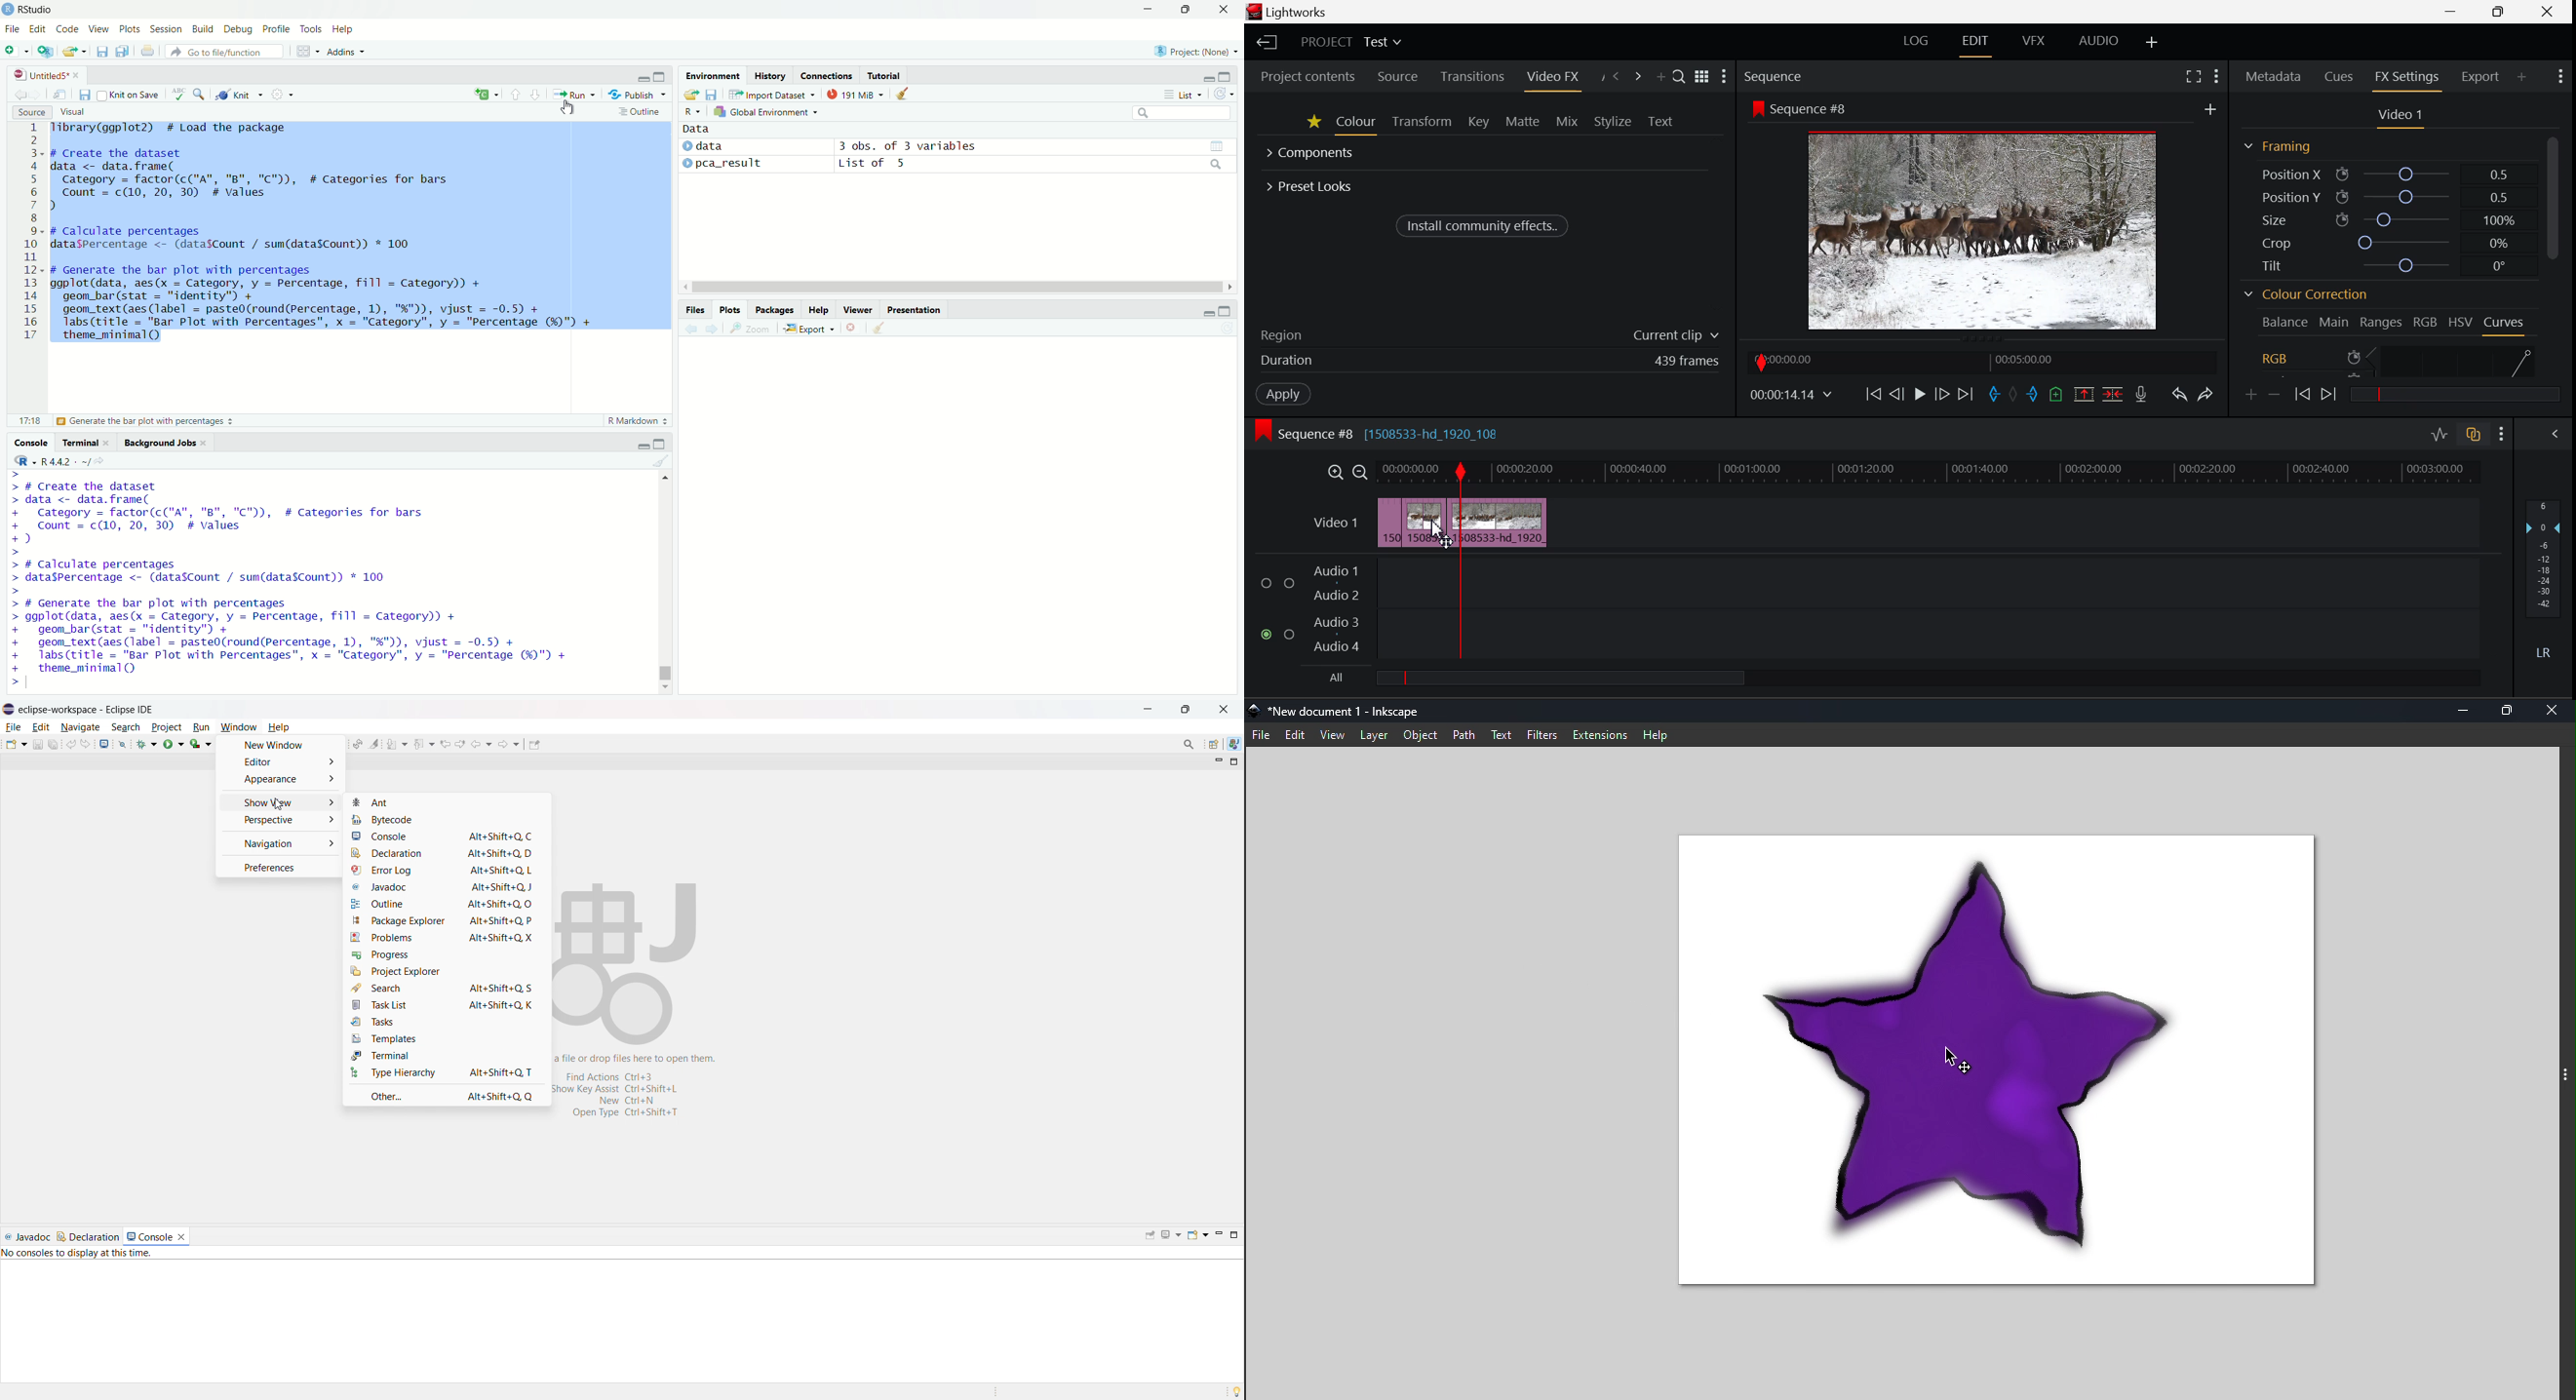 The image size is (2576, 1400). What do you see at coordinates (21, 95) in the screenshot?
I see `go back` at bounding box center [21, 95].